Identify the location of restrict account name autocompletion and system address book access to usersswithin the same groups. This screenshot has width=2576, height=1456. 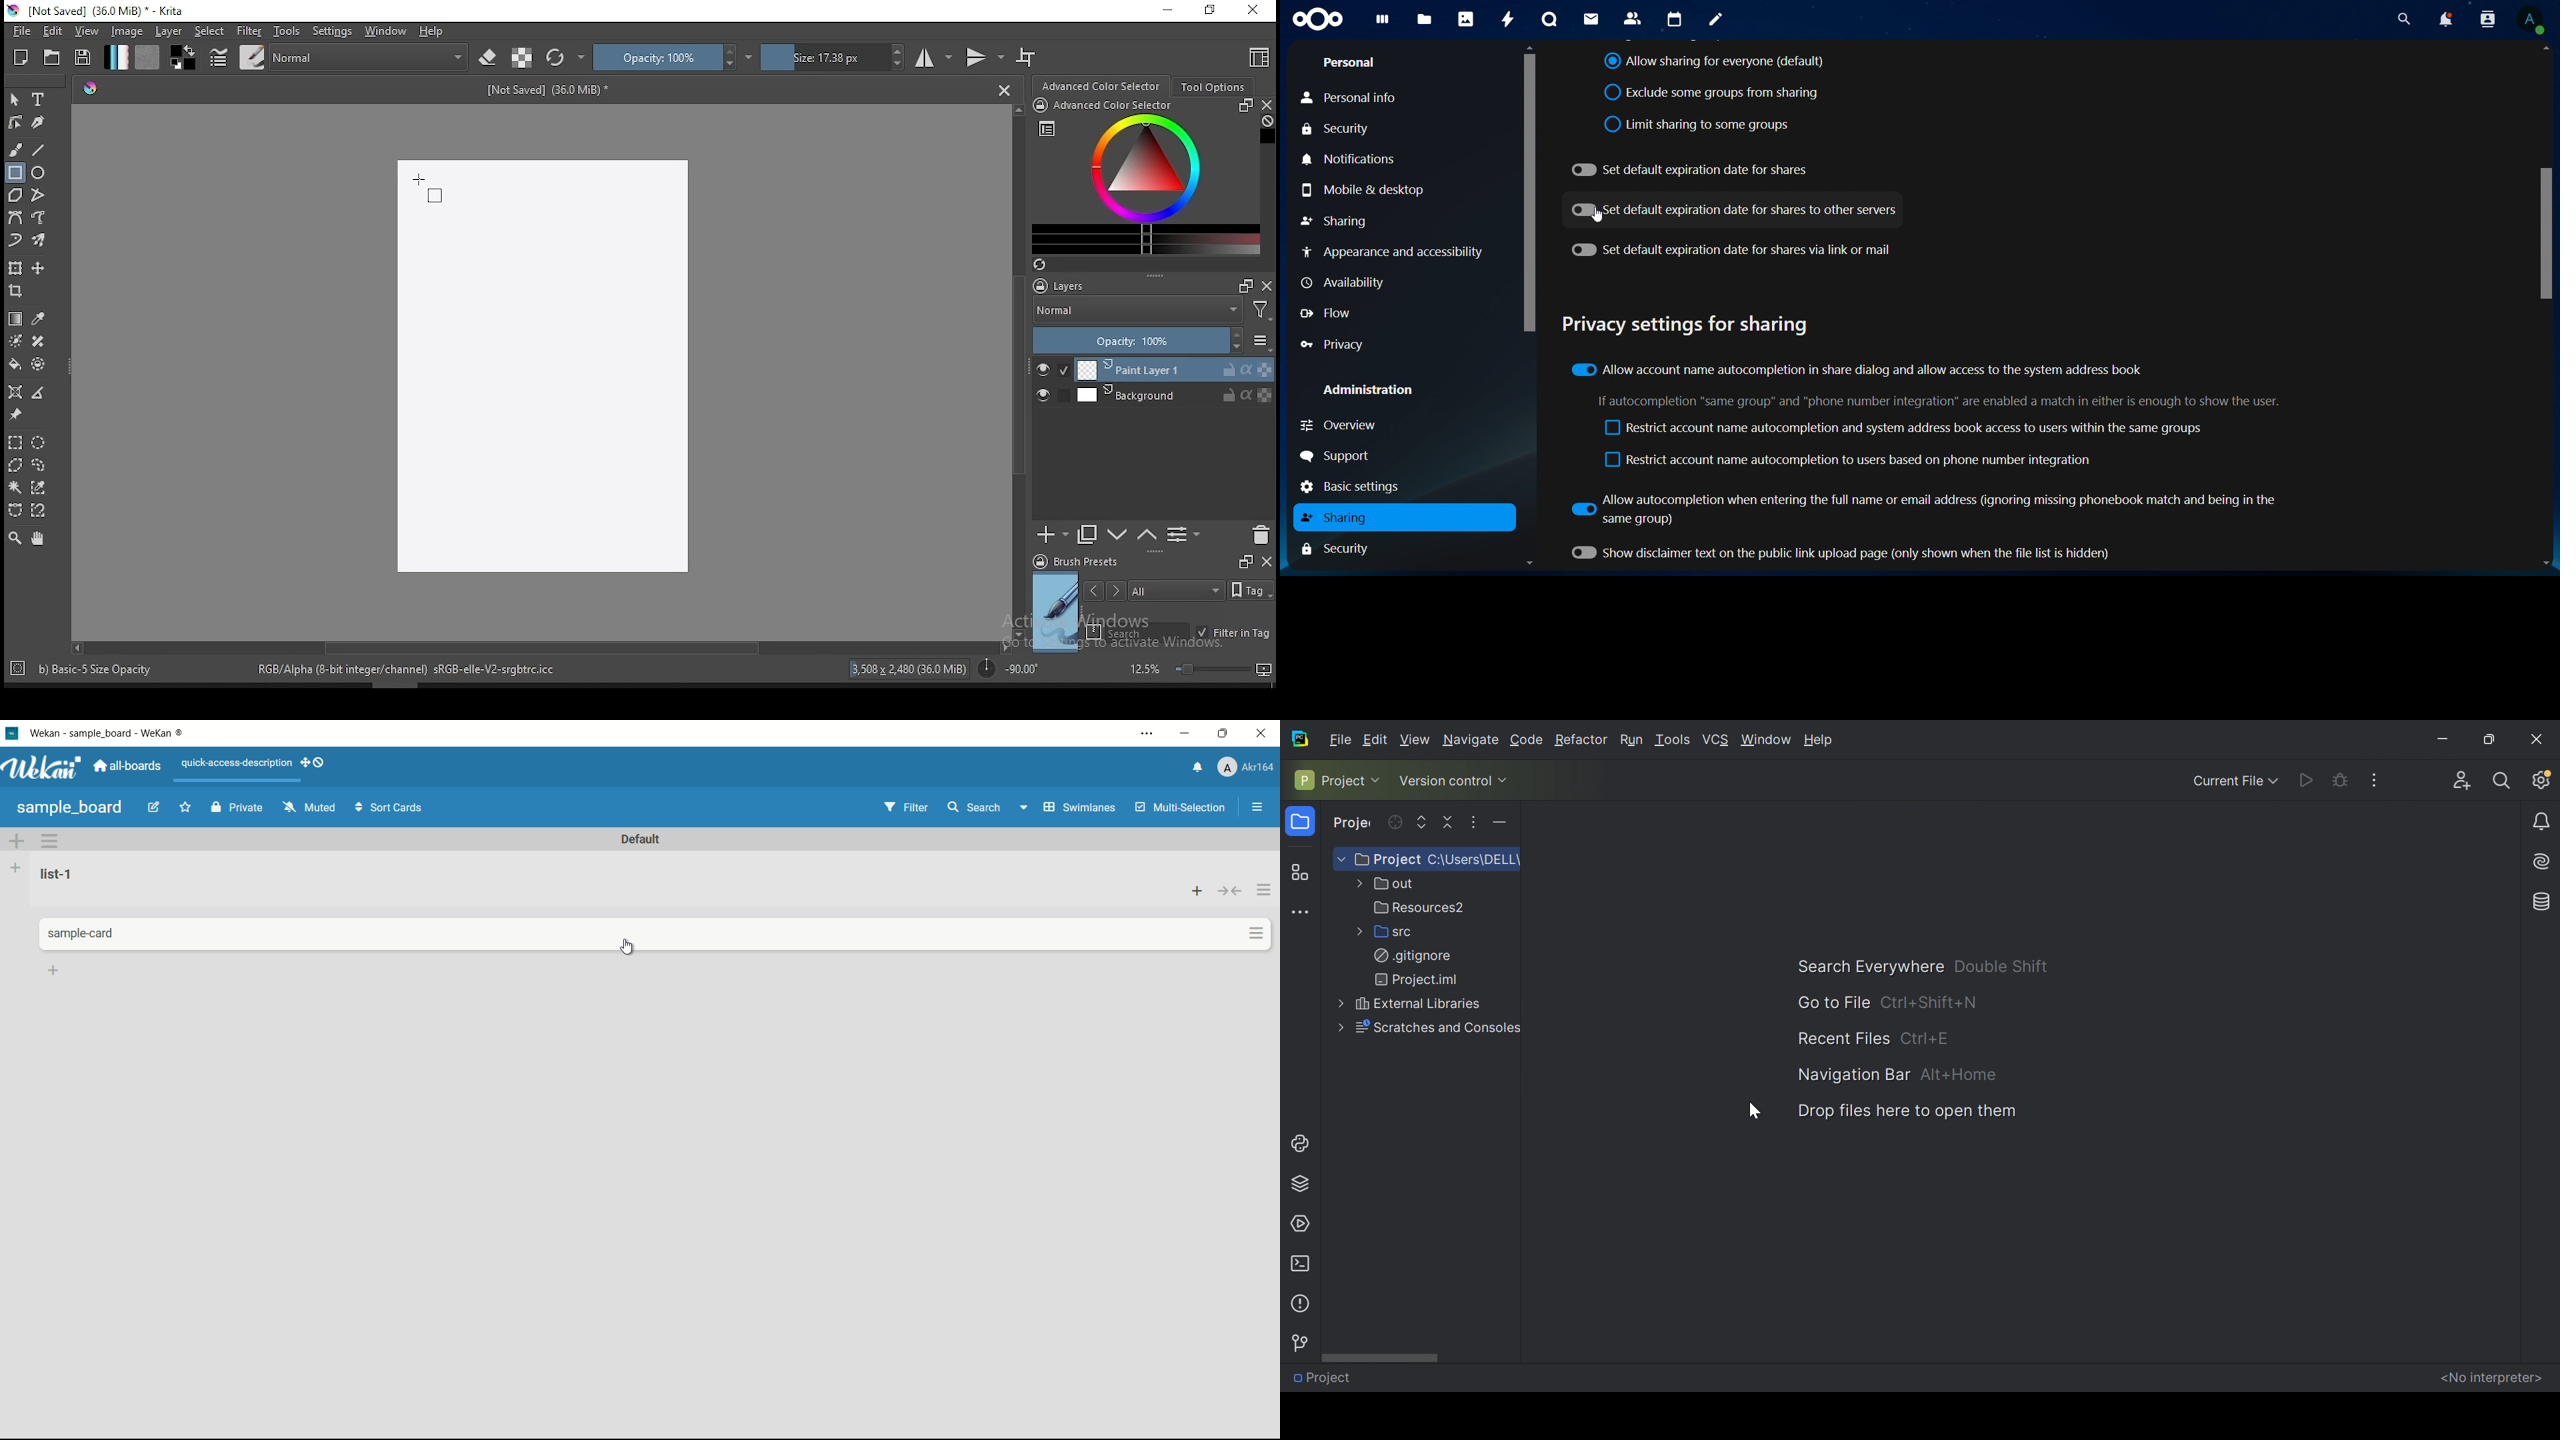
(1905, 427).